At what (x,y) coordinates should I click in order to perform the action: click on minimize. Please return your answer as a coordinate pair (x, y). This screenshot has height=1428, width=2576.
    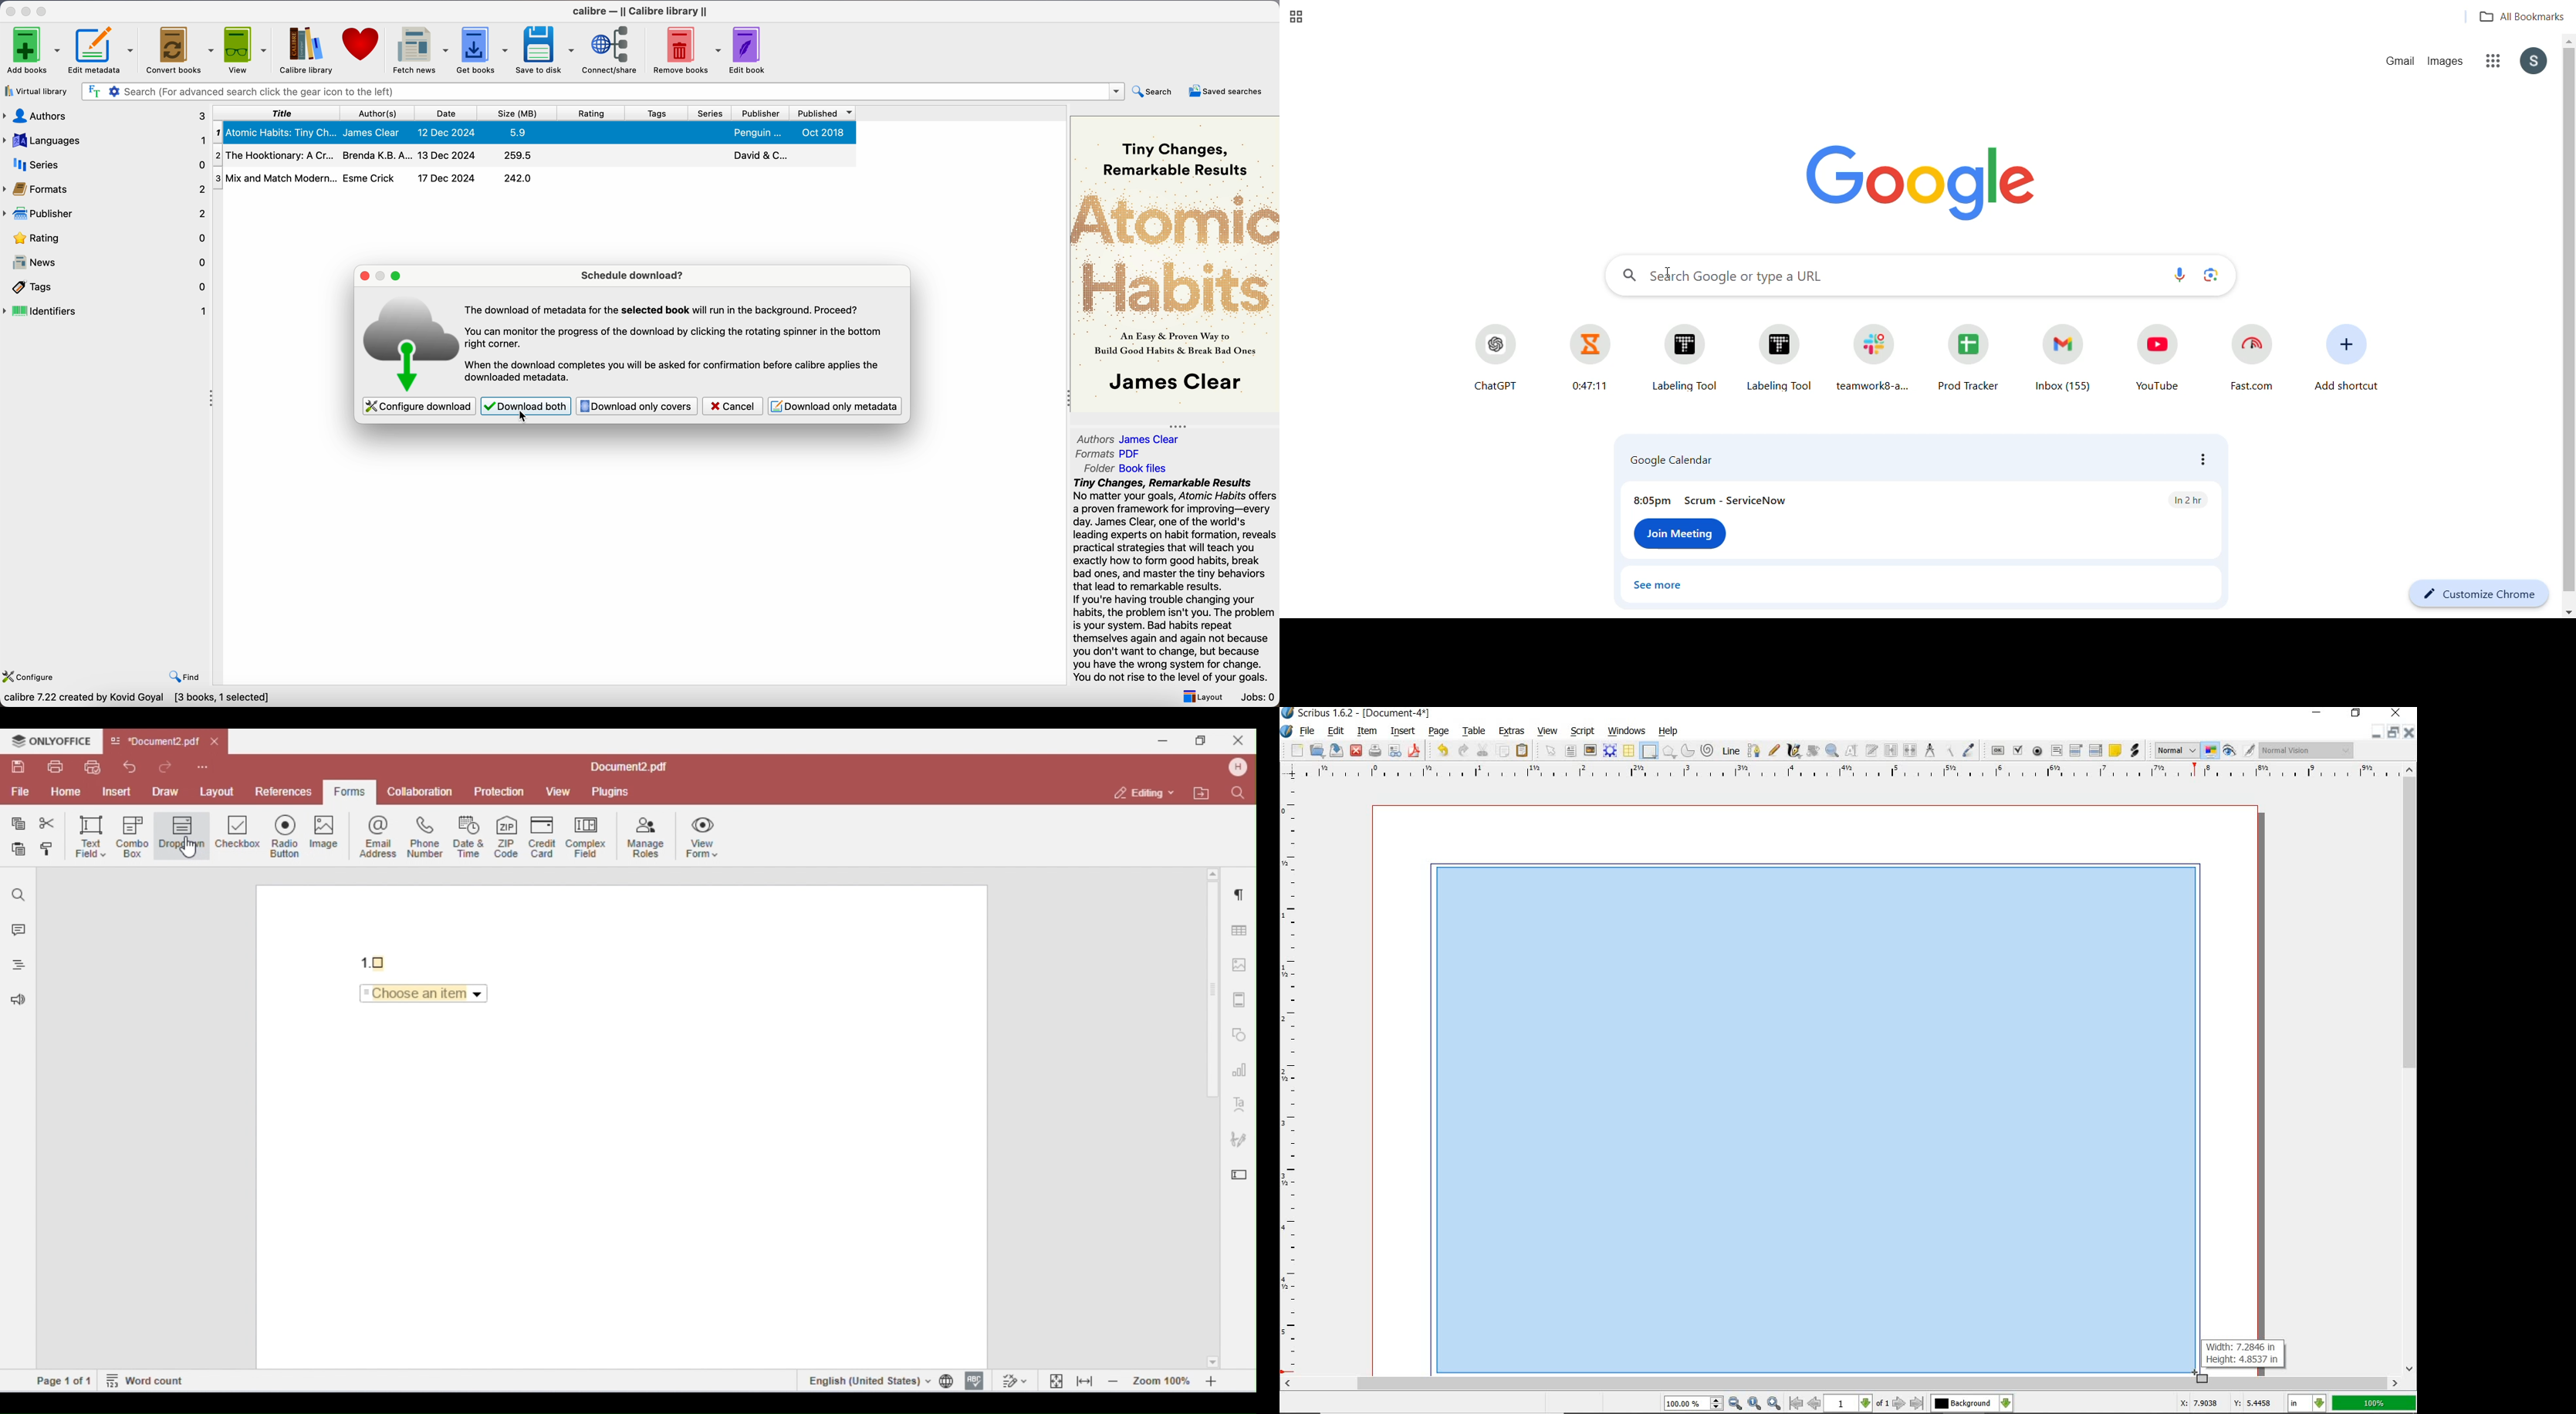
    Looking at the image, I should click on (2378, 733).